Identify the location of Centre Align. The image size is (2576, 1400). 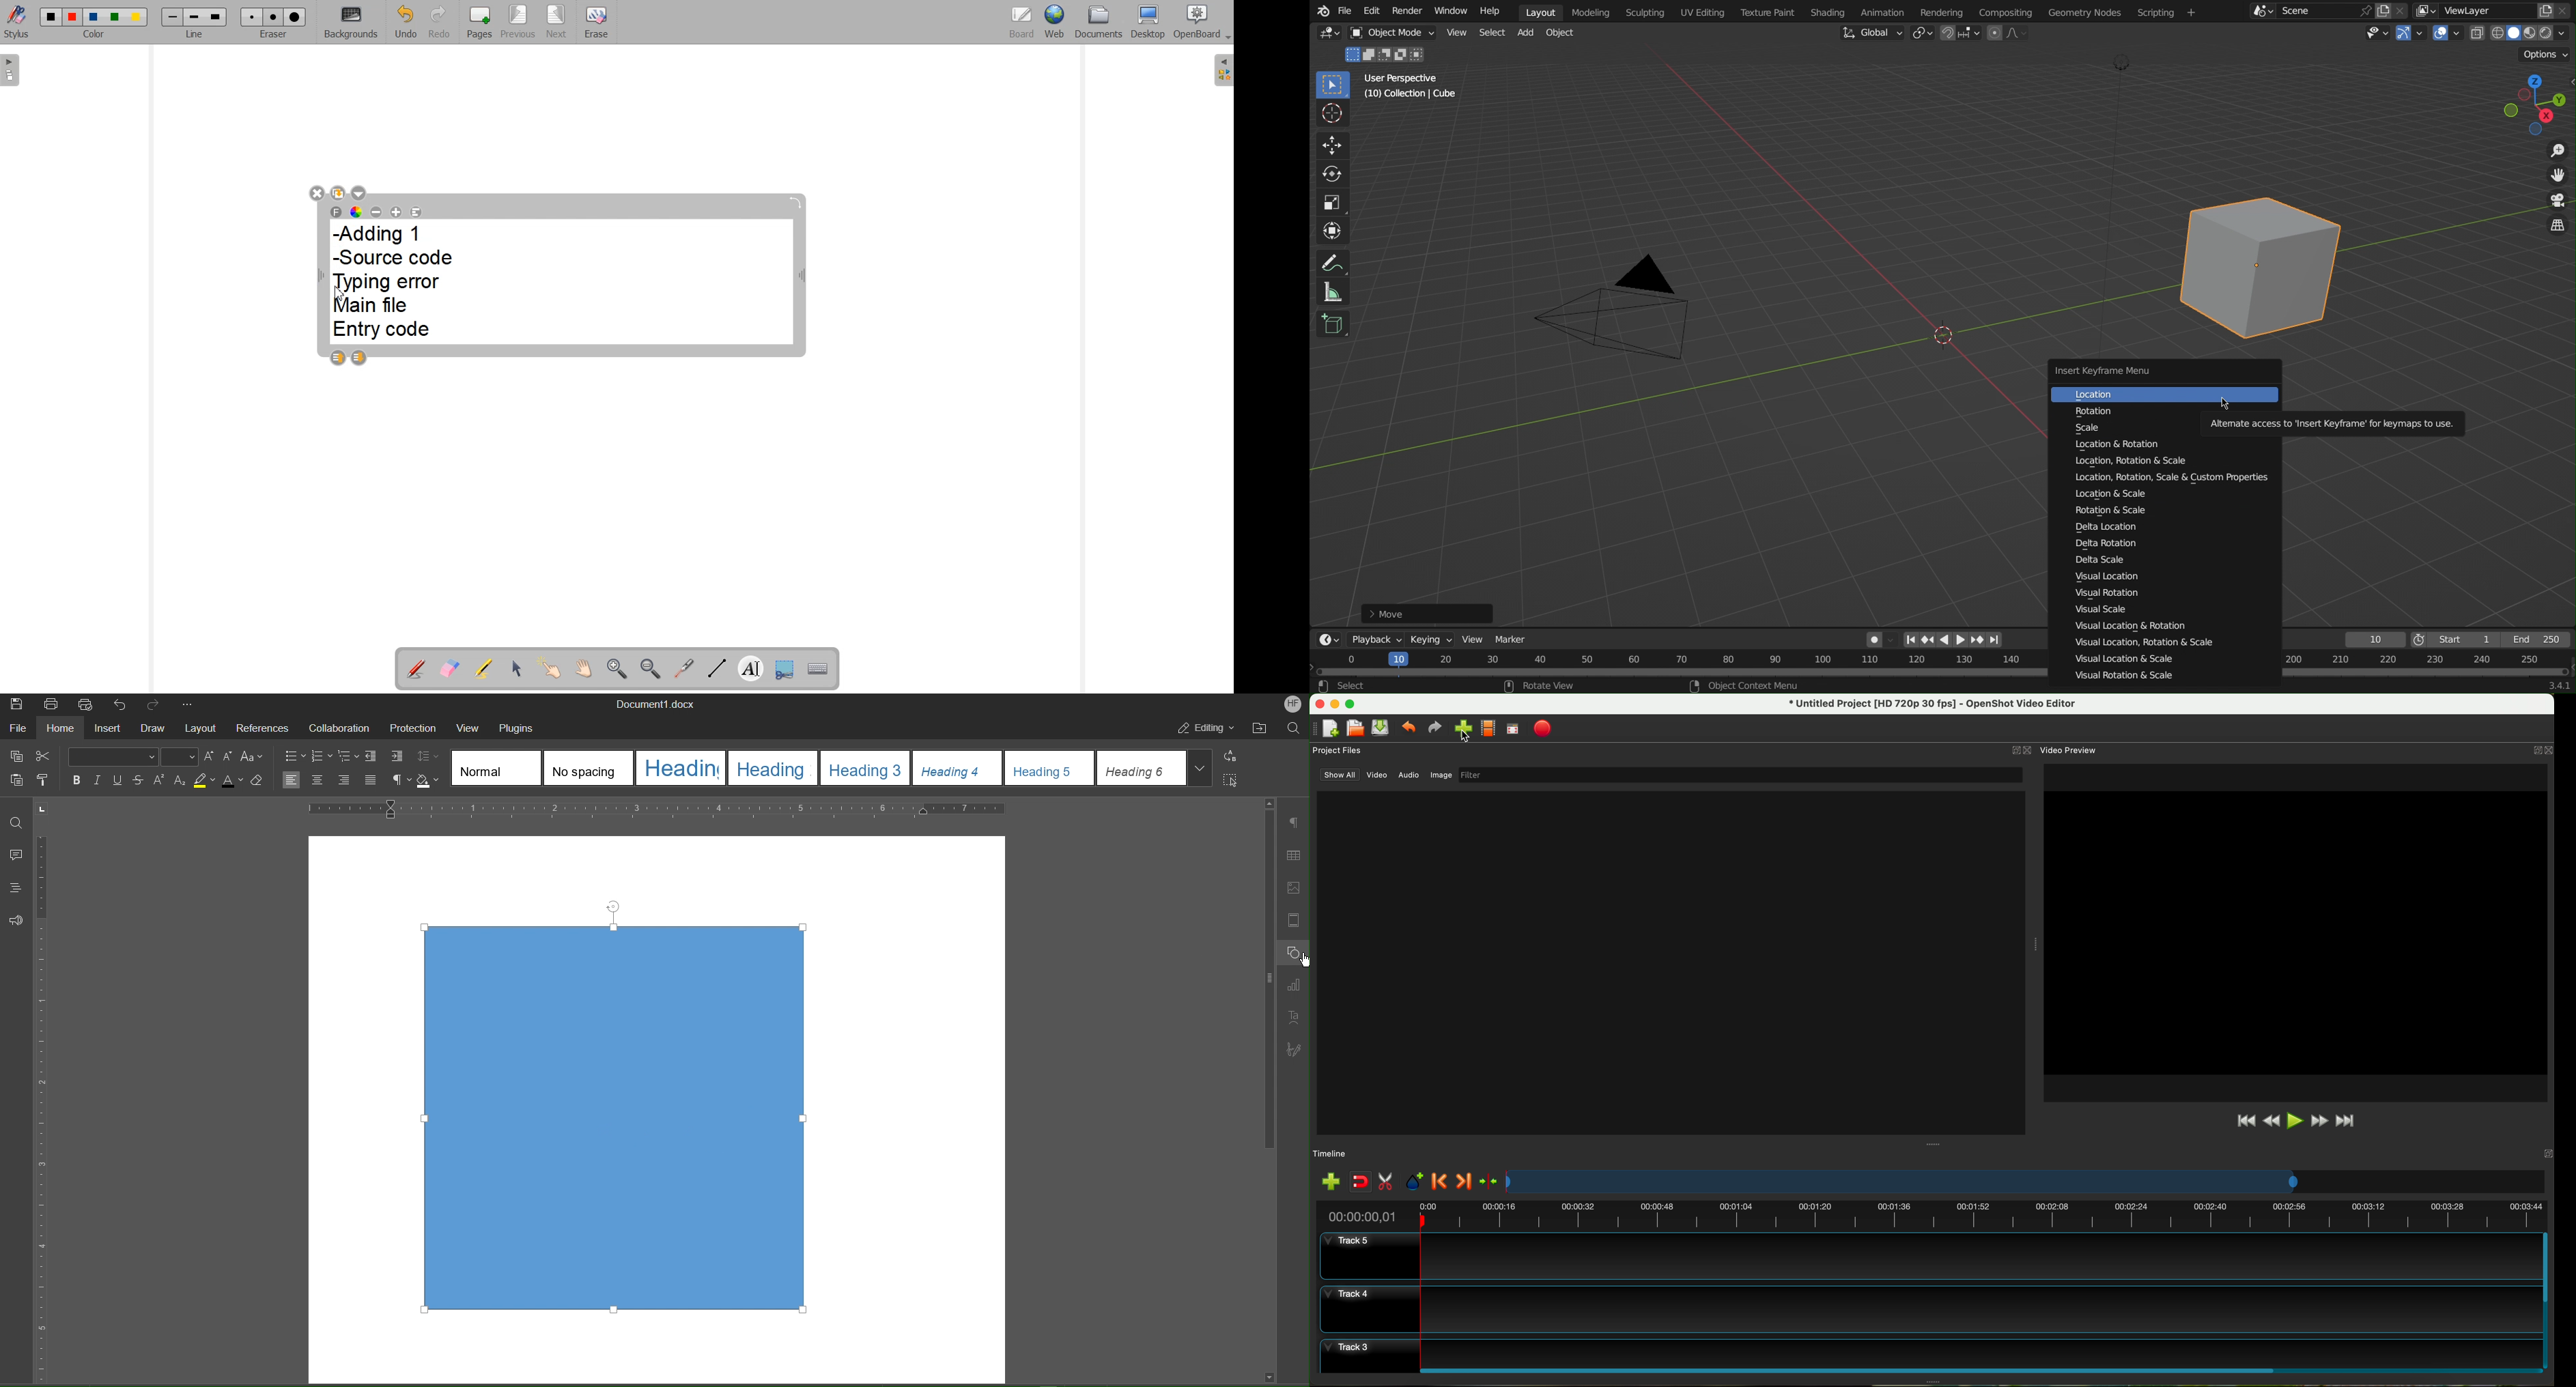
(317, 781).